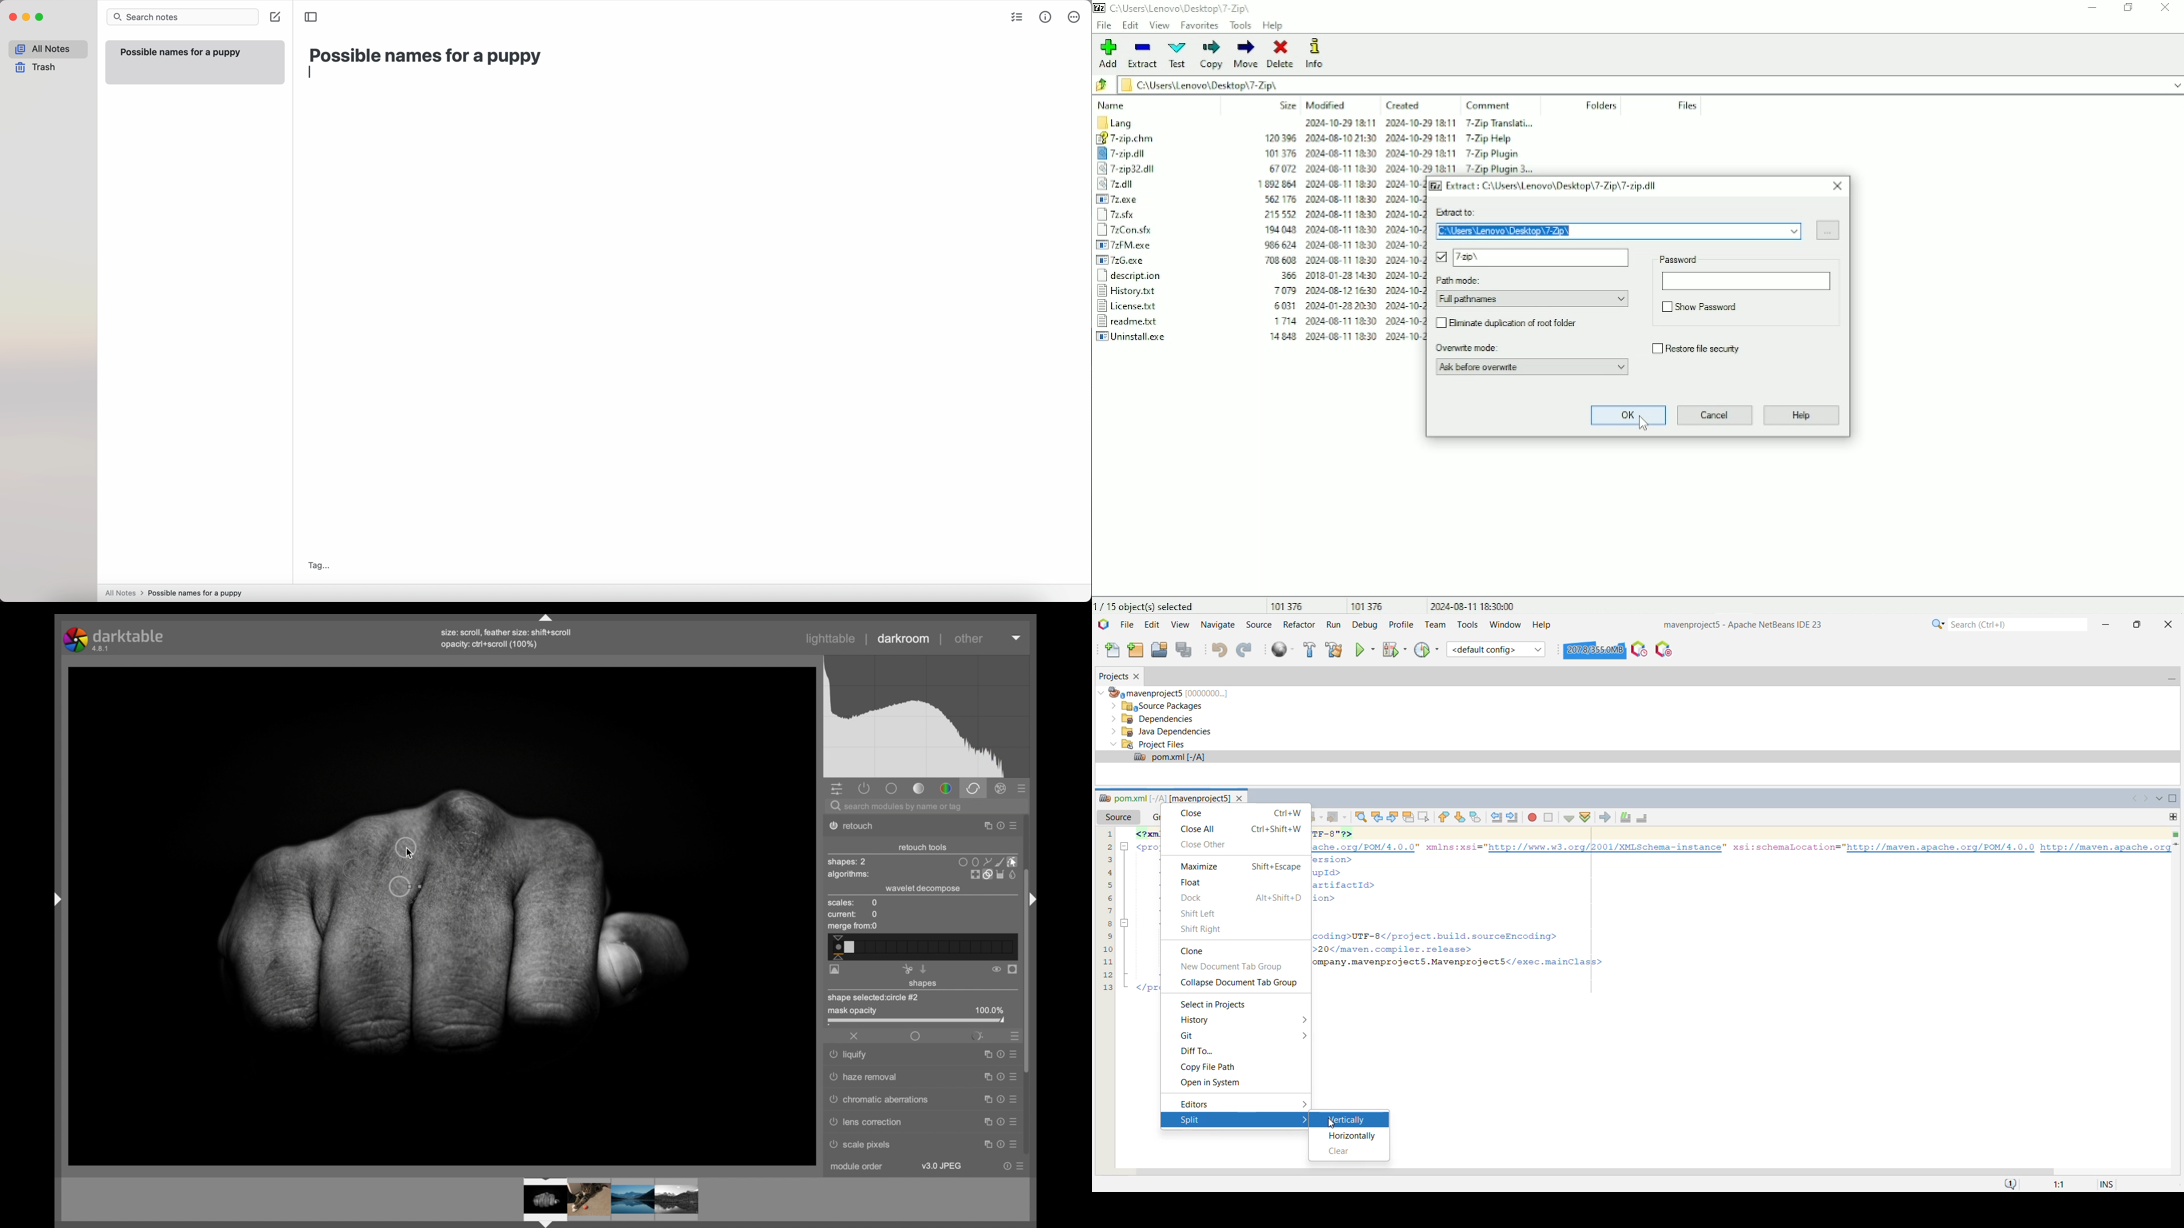 The image size is (2184, 1232). What do you see at coordinates (1107, 897) in the screenshot?
I see `6` at bounding box center [1107, 897].